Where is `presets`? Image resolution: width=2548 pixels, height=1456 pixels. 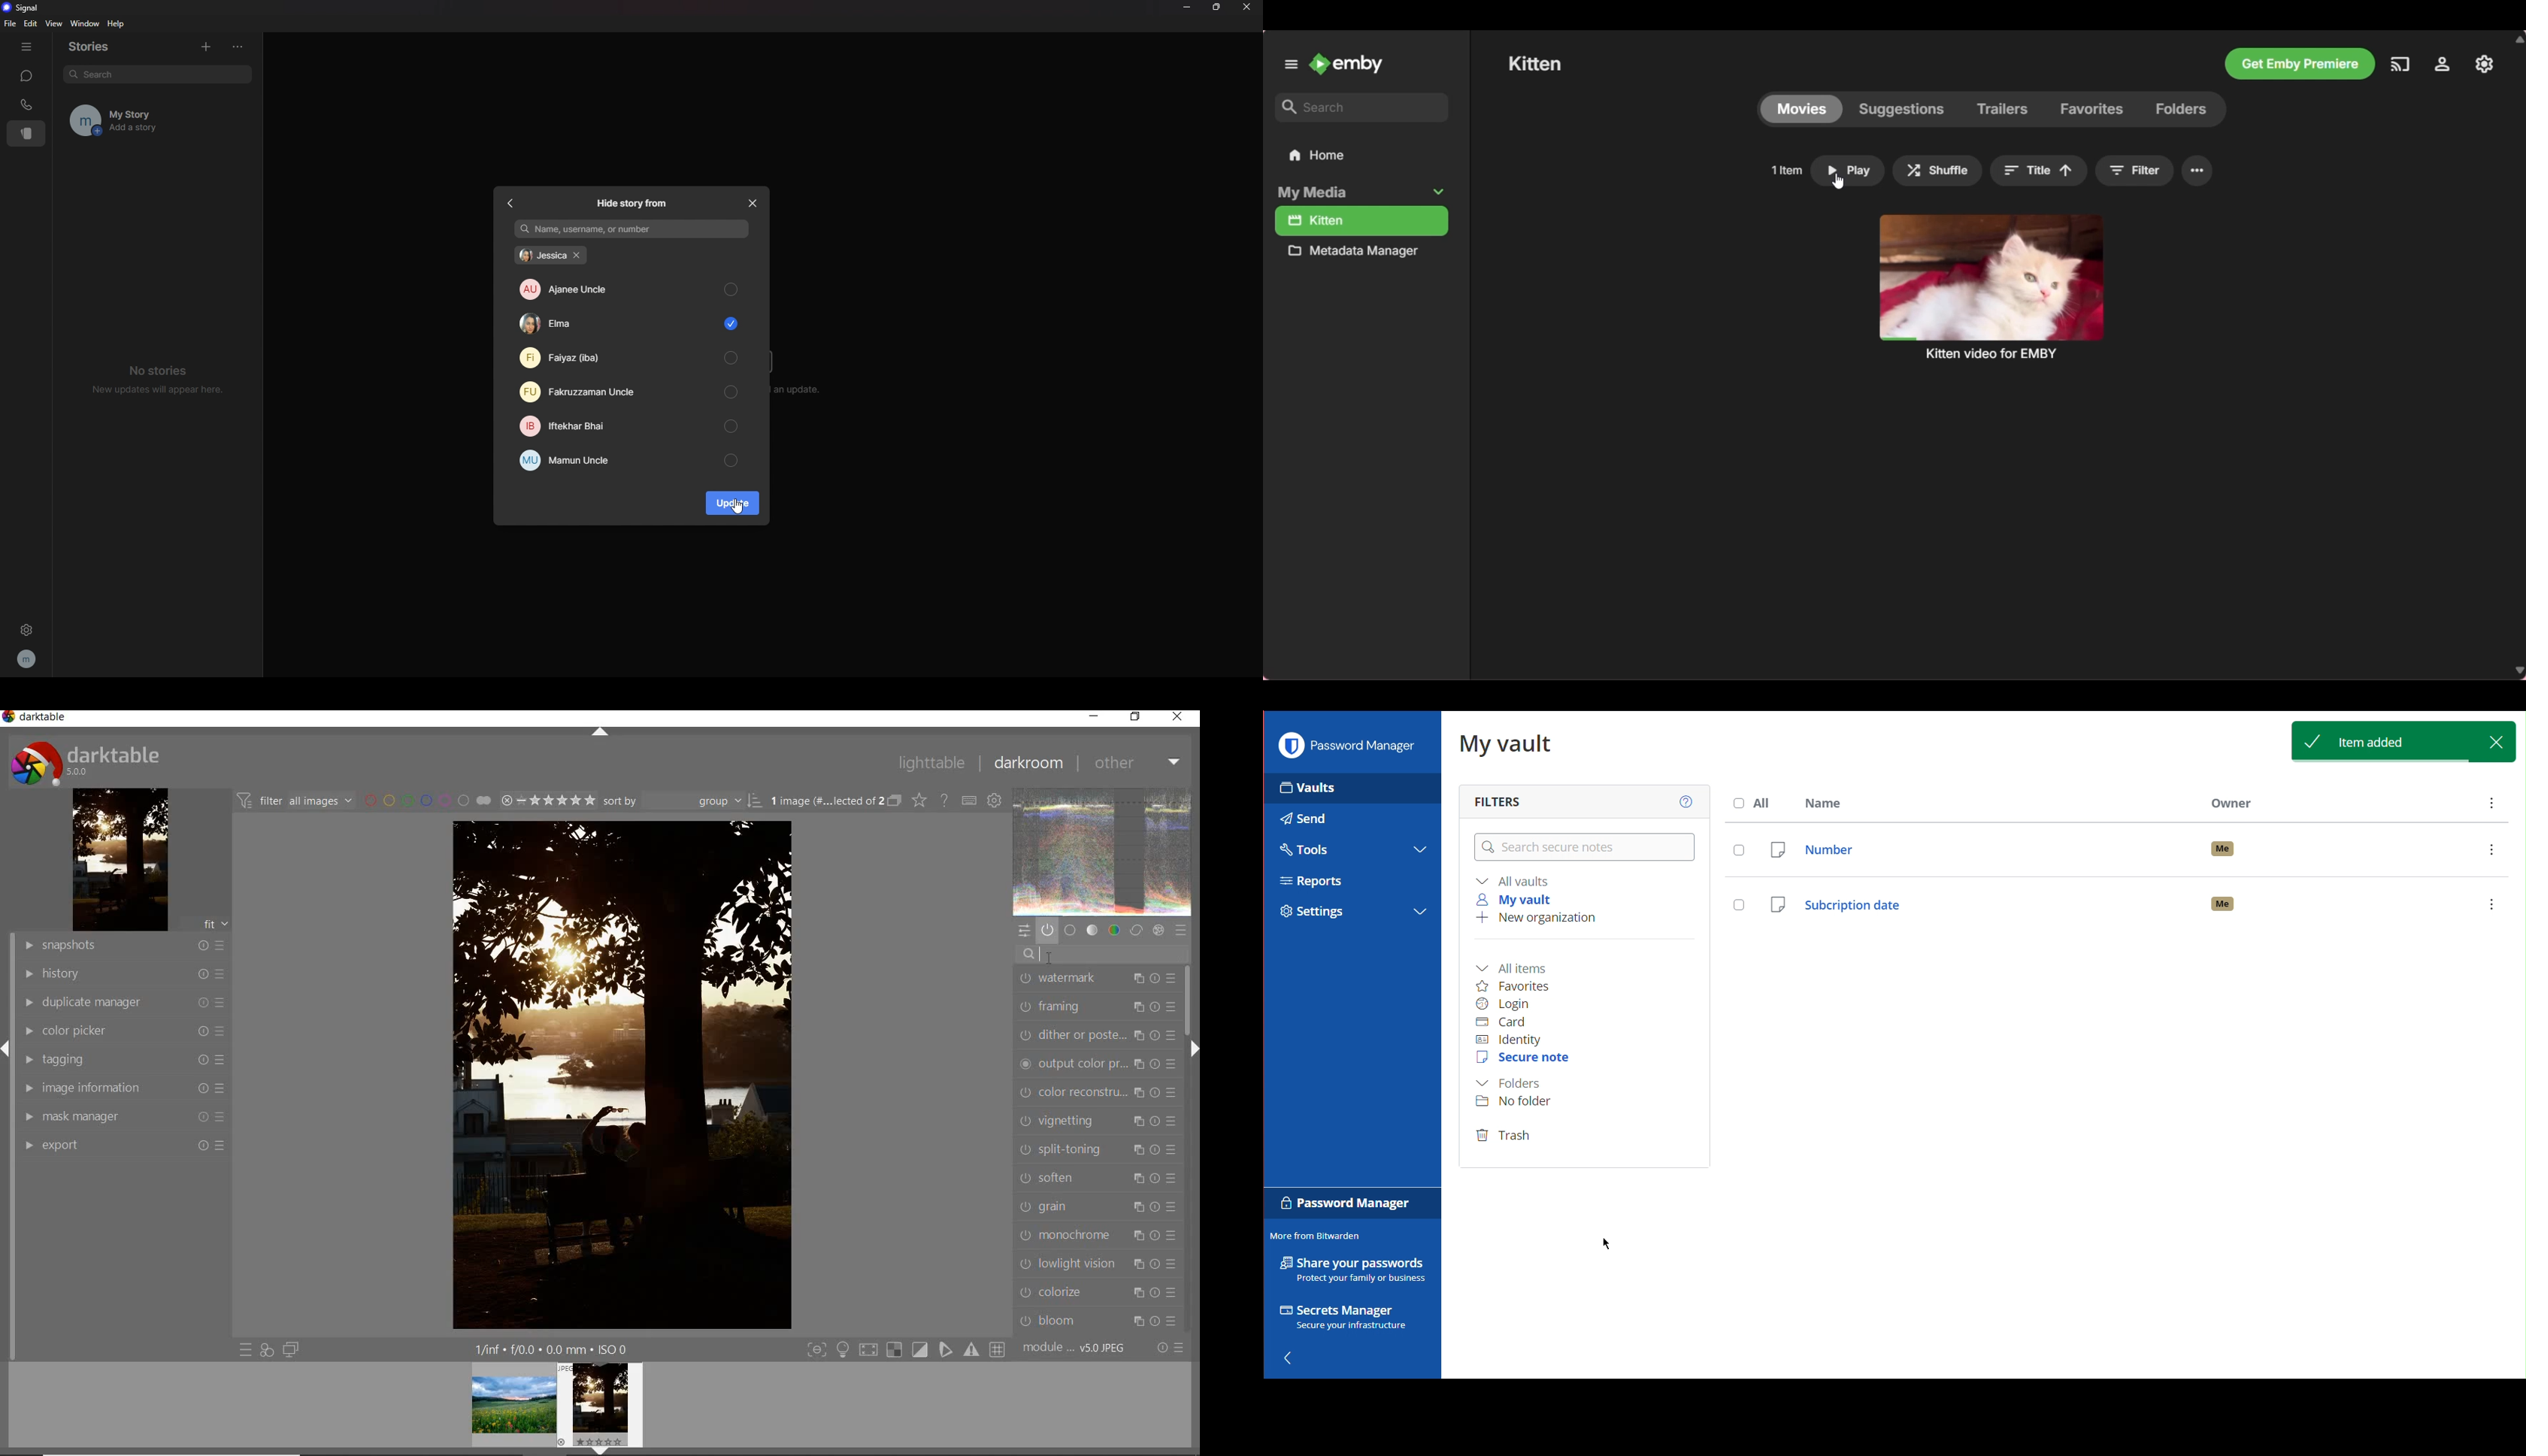
presets is located at coordinates (1182, 930).